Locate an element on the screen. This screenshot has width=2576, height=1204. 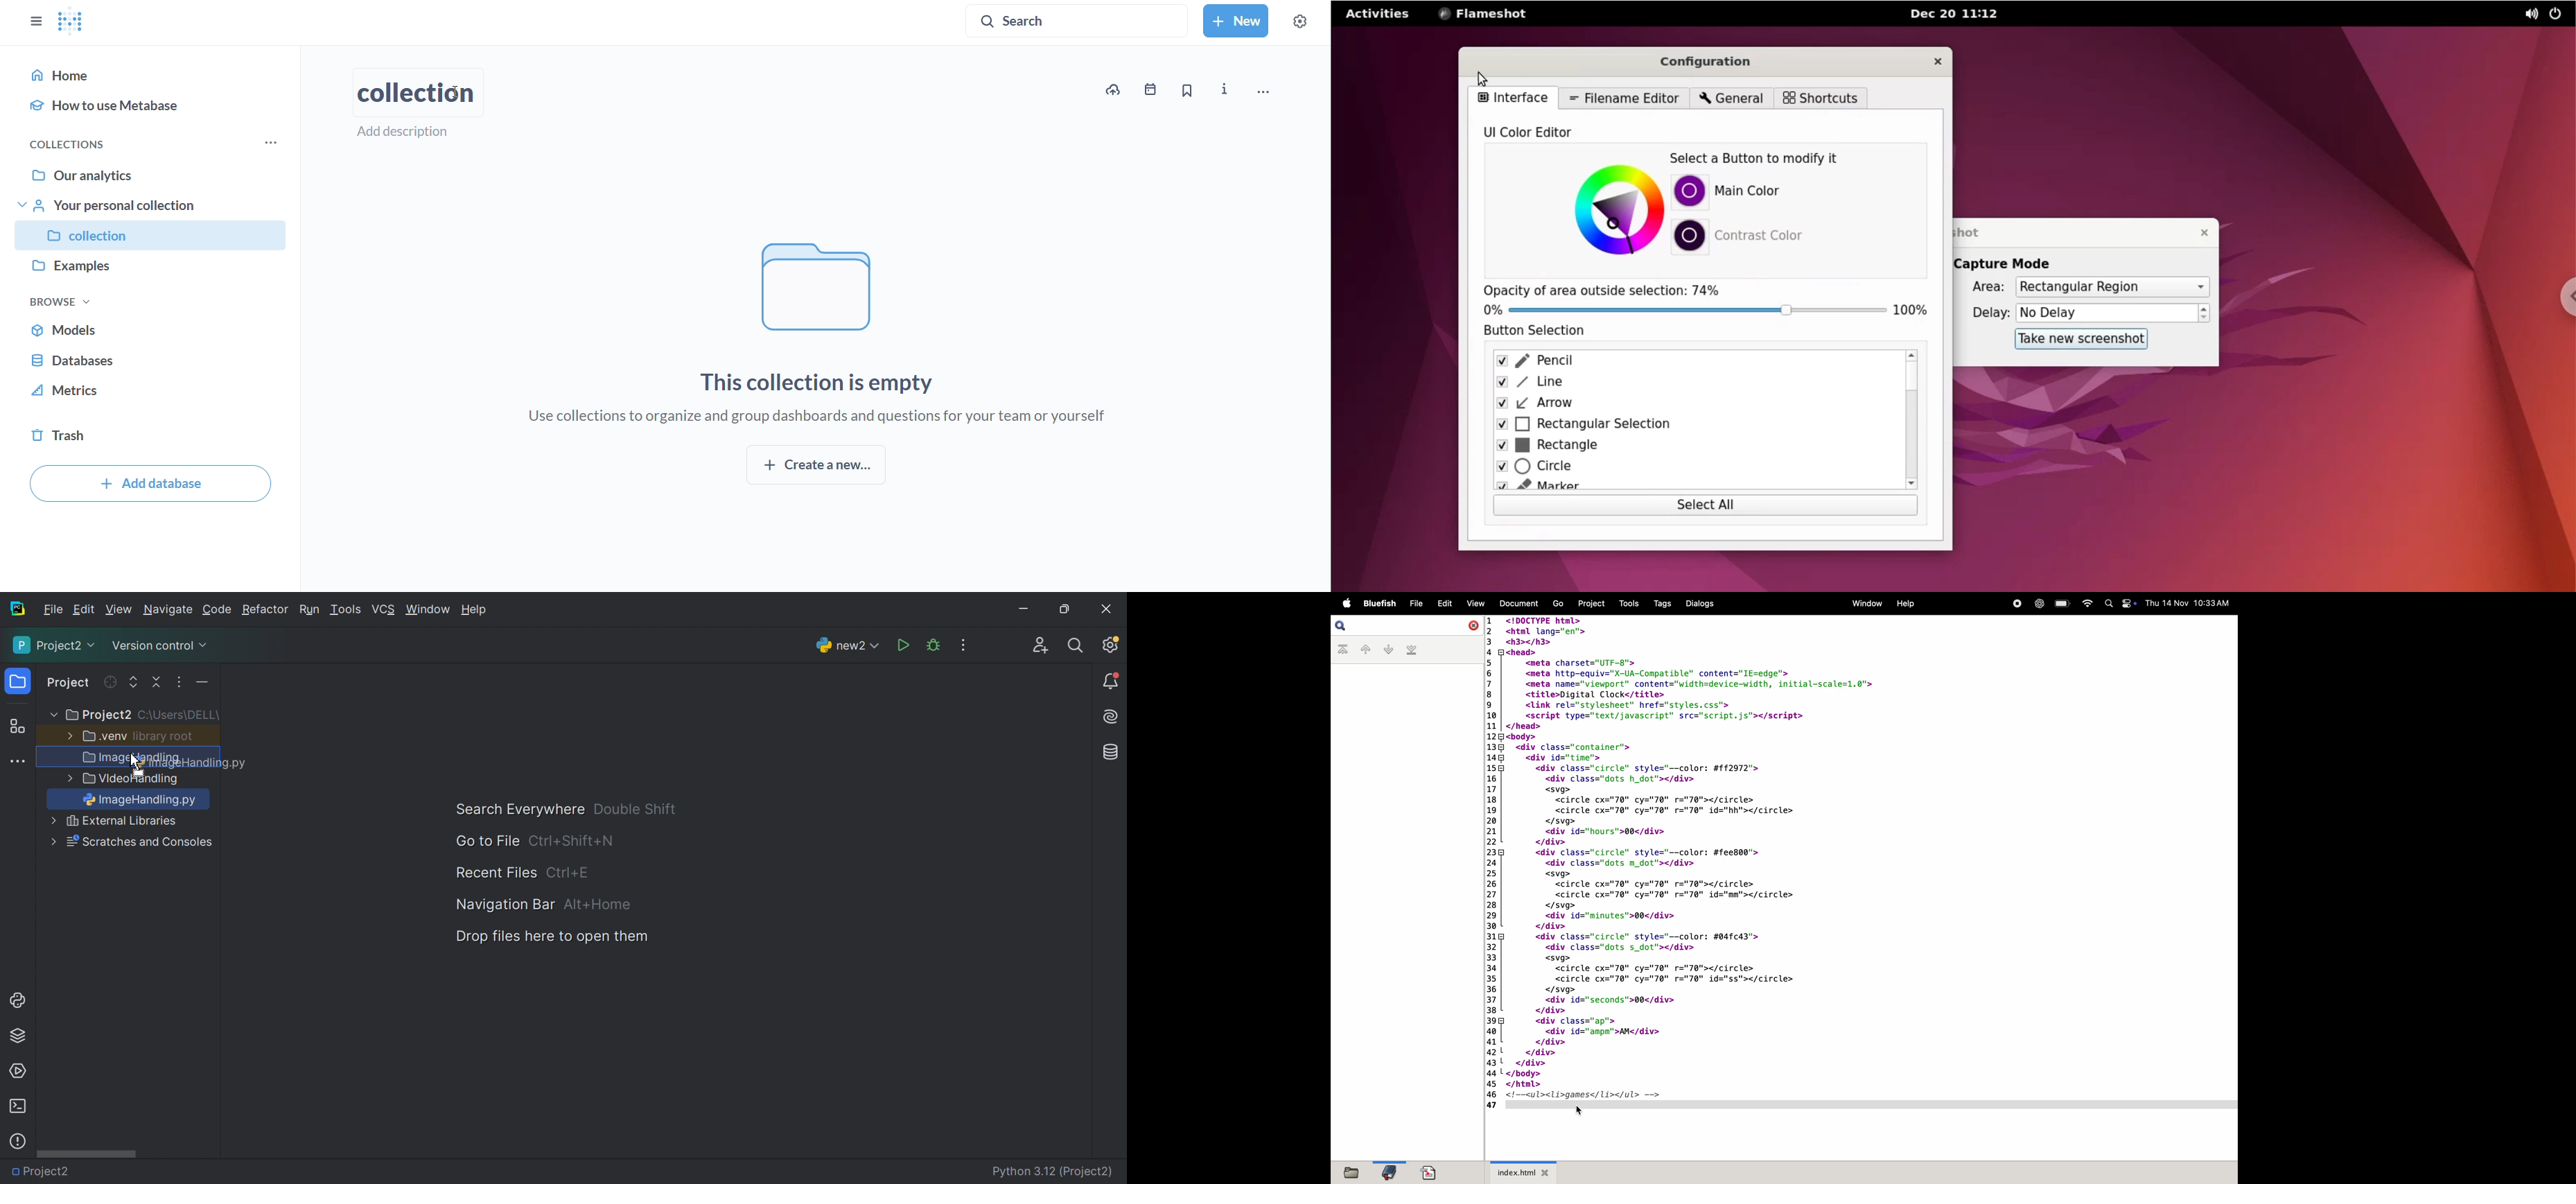
last bookmark is located at coordinates (1412, 651).